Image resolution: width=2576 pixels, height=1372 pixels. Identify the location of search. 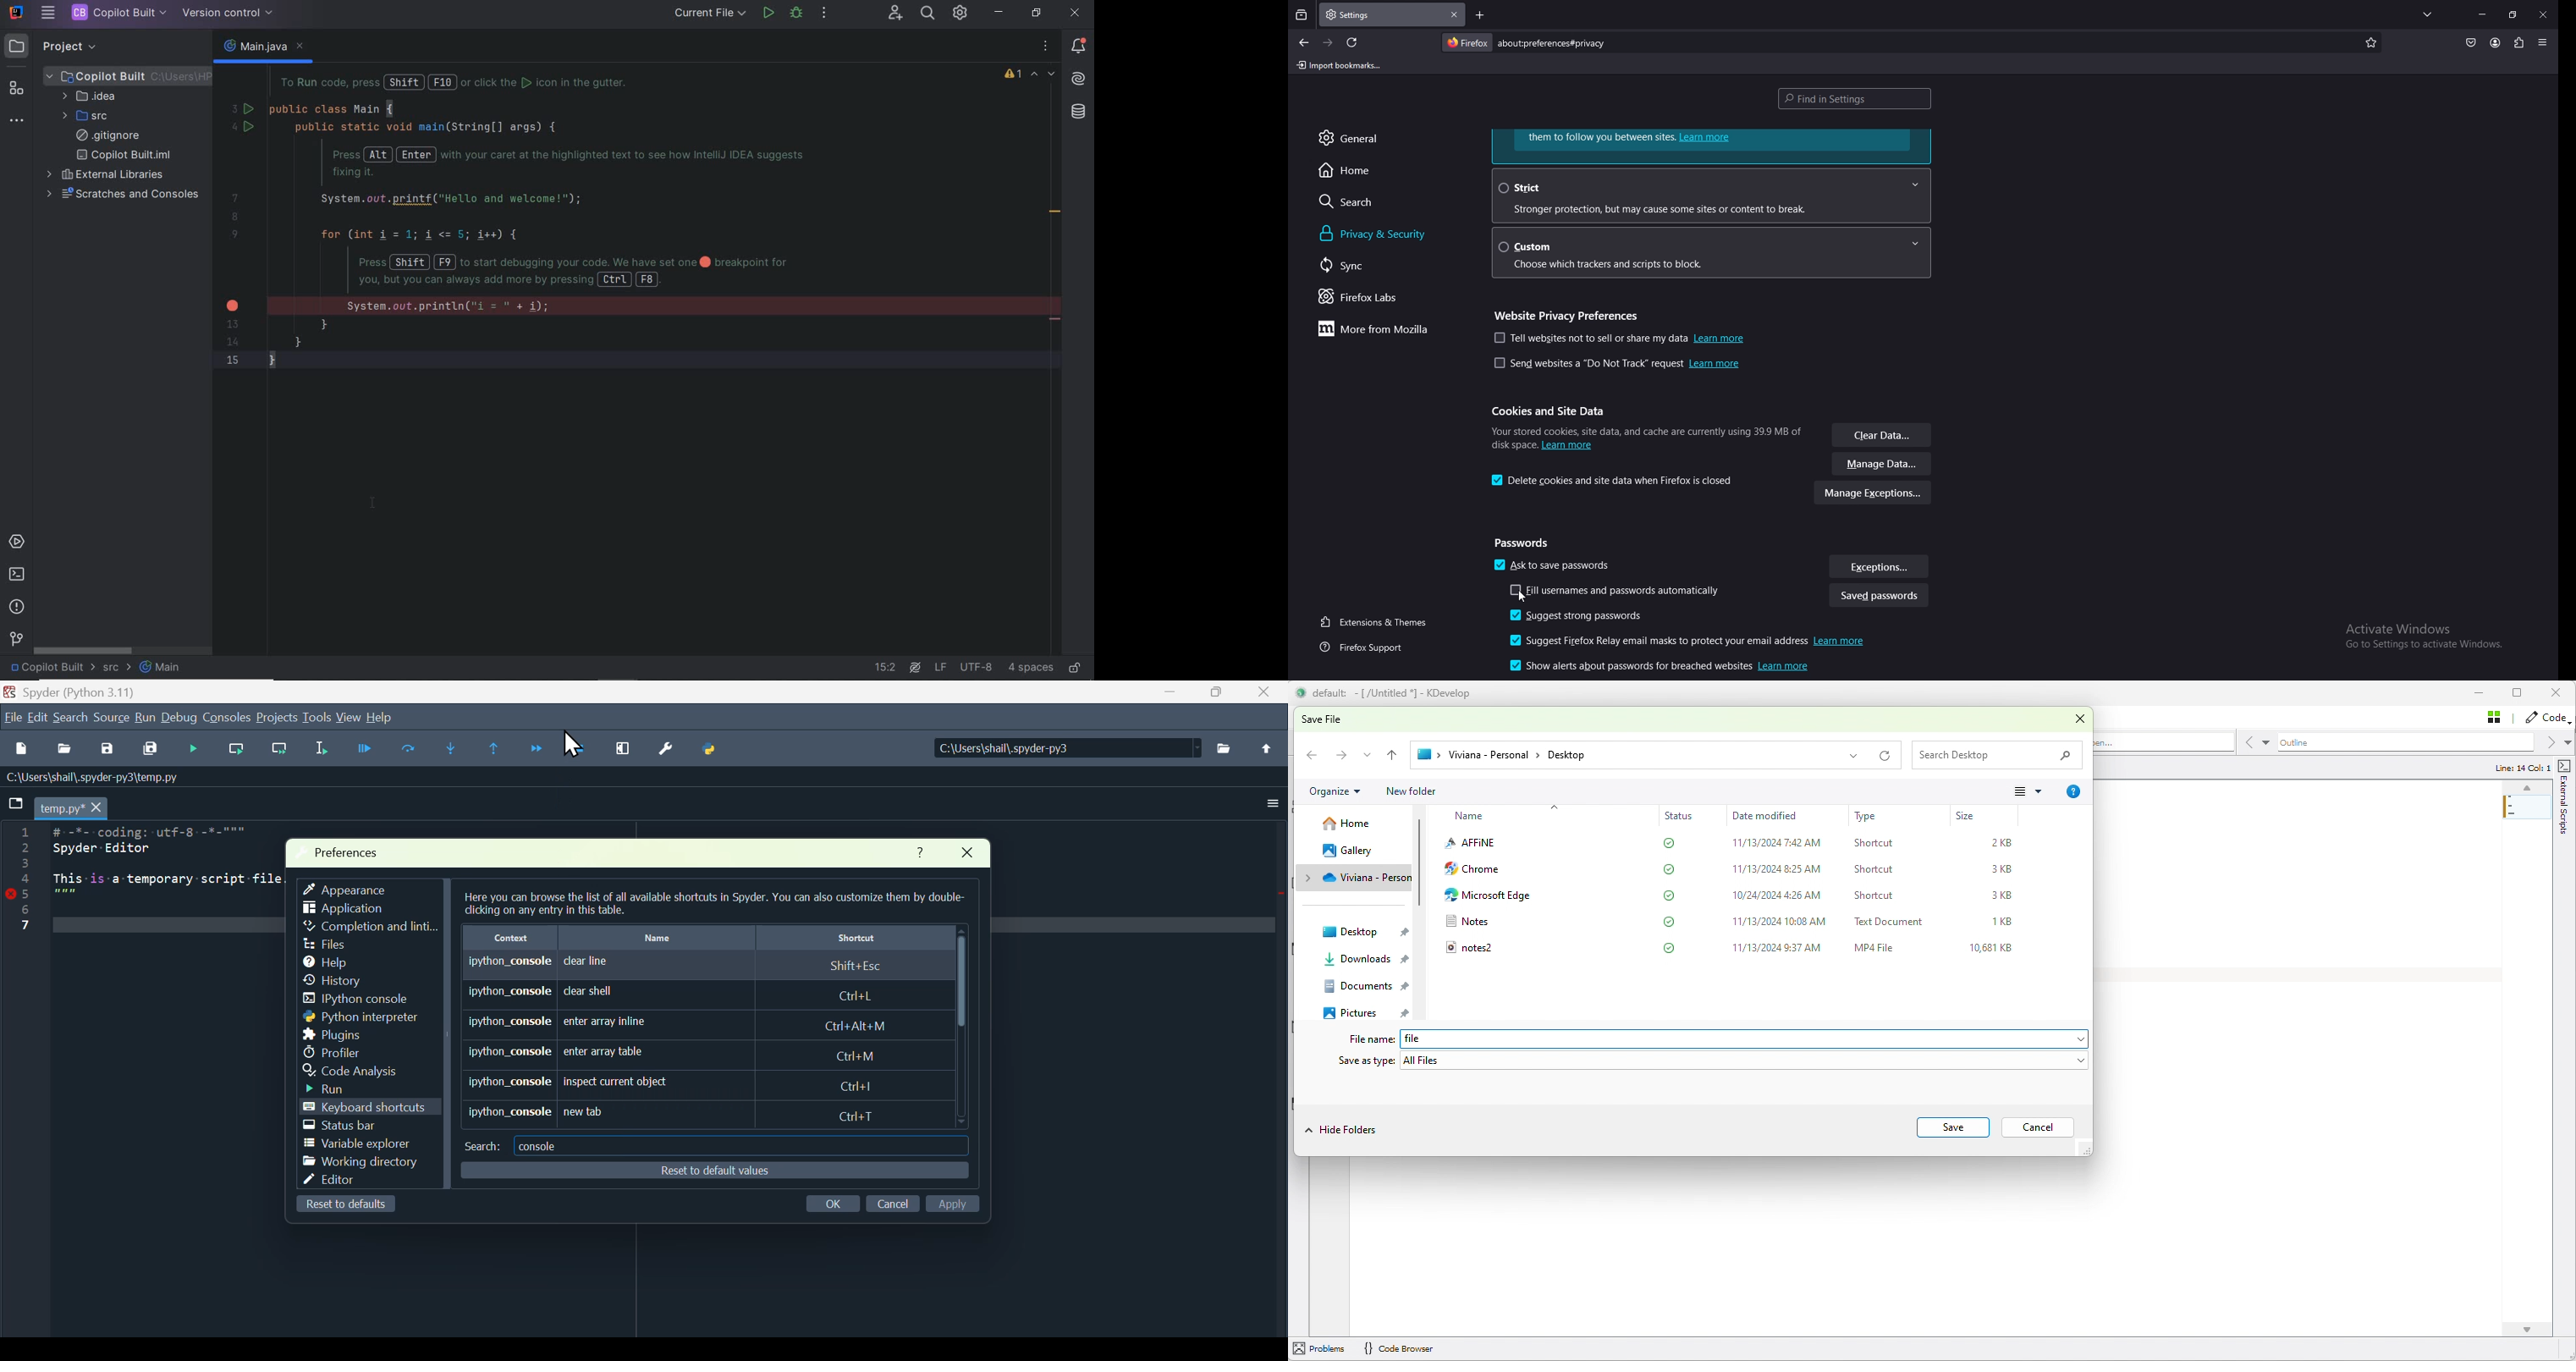
(480, 1145).